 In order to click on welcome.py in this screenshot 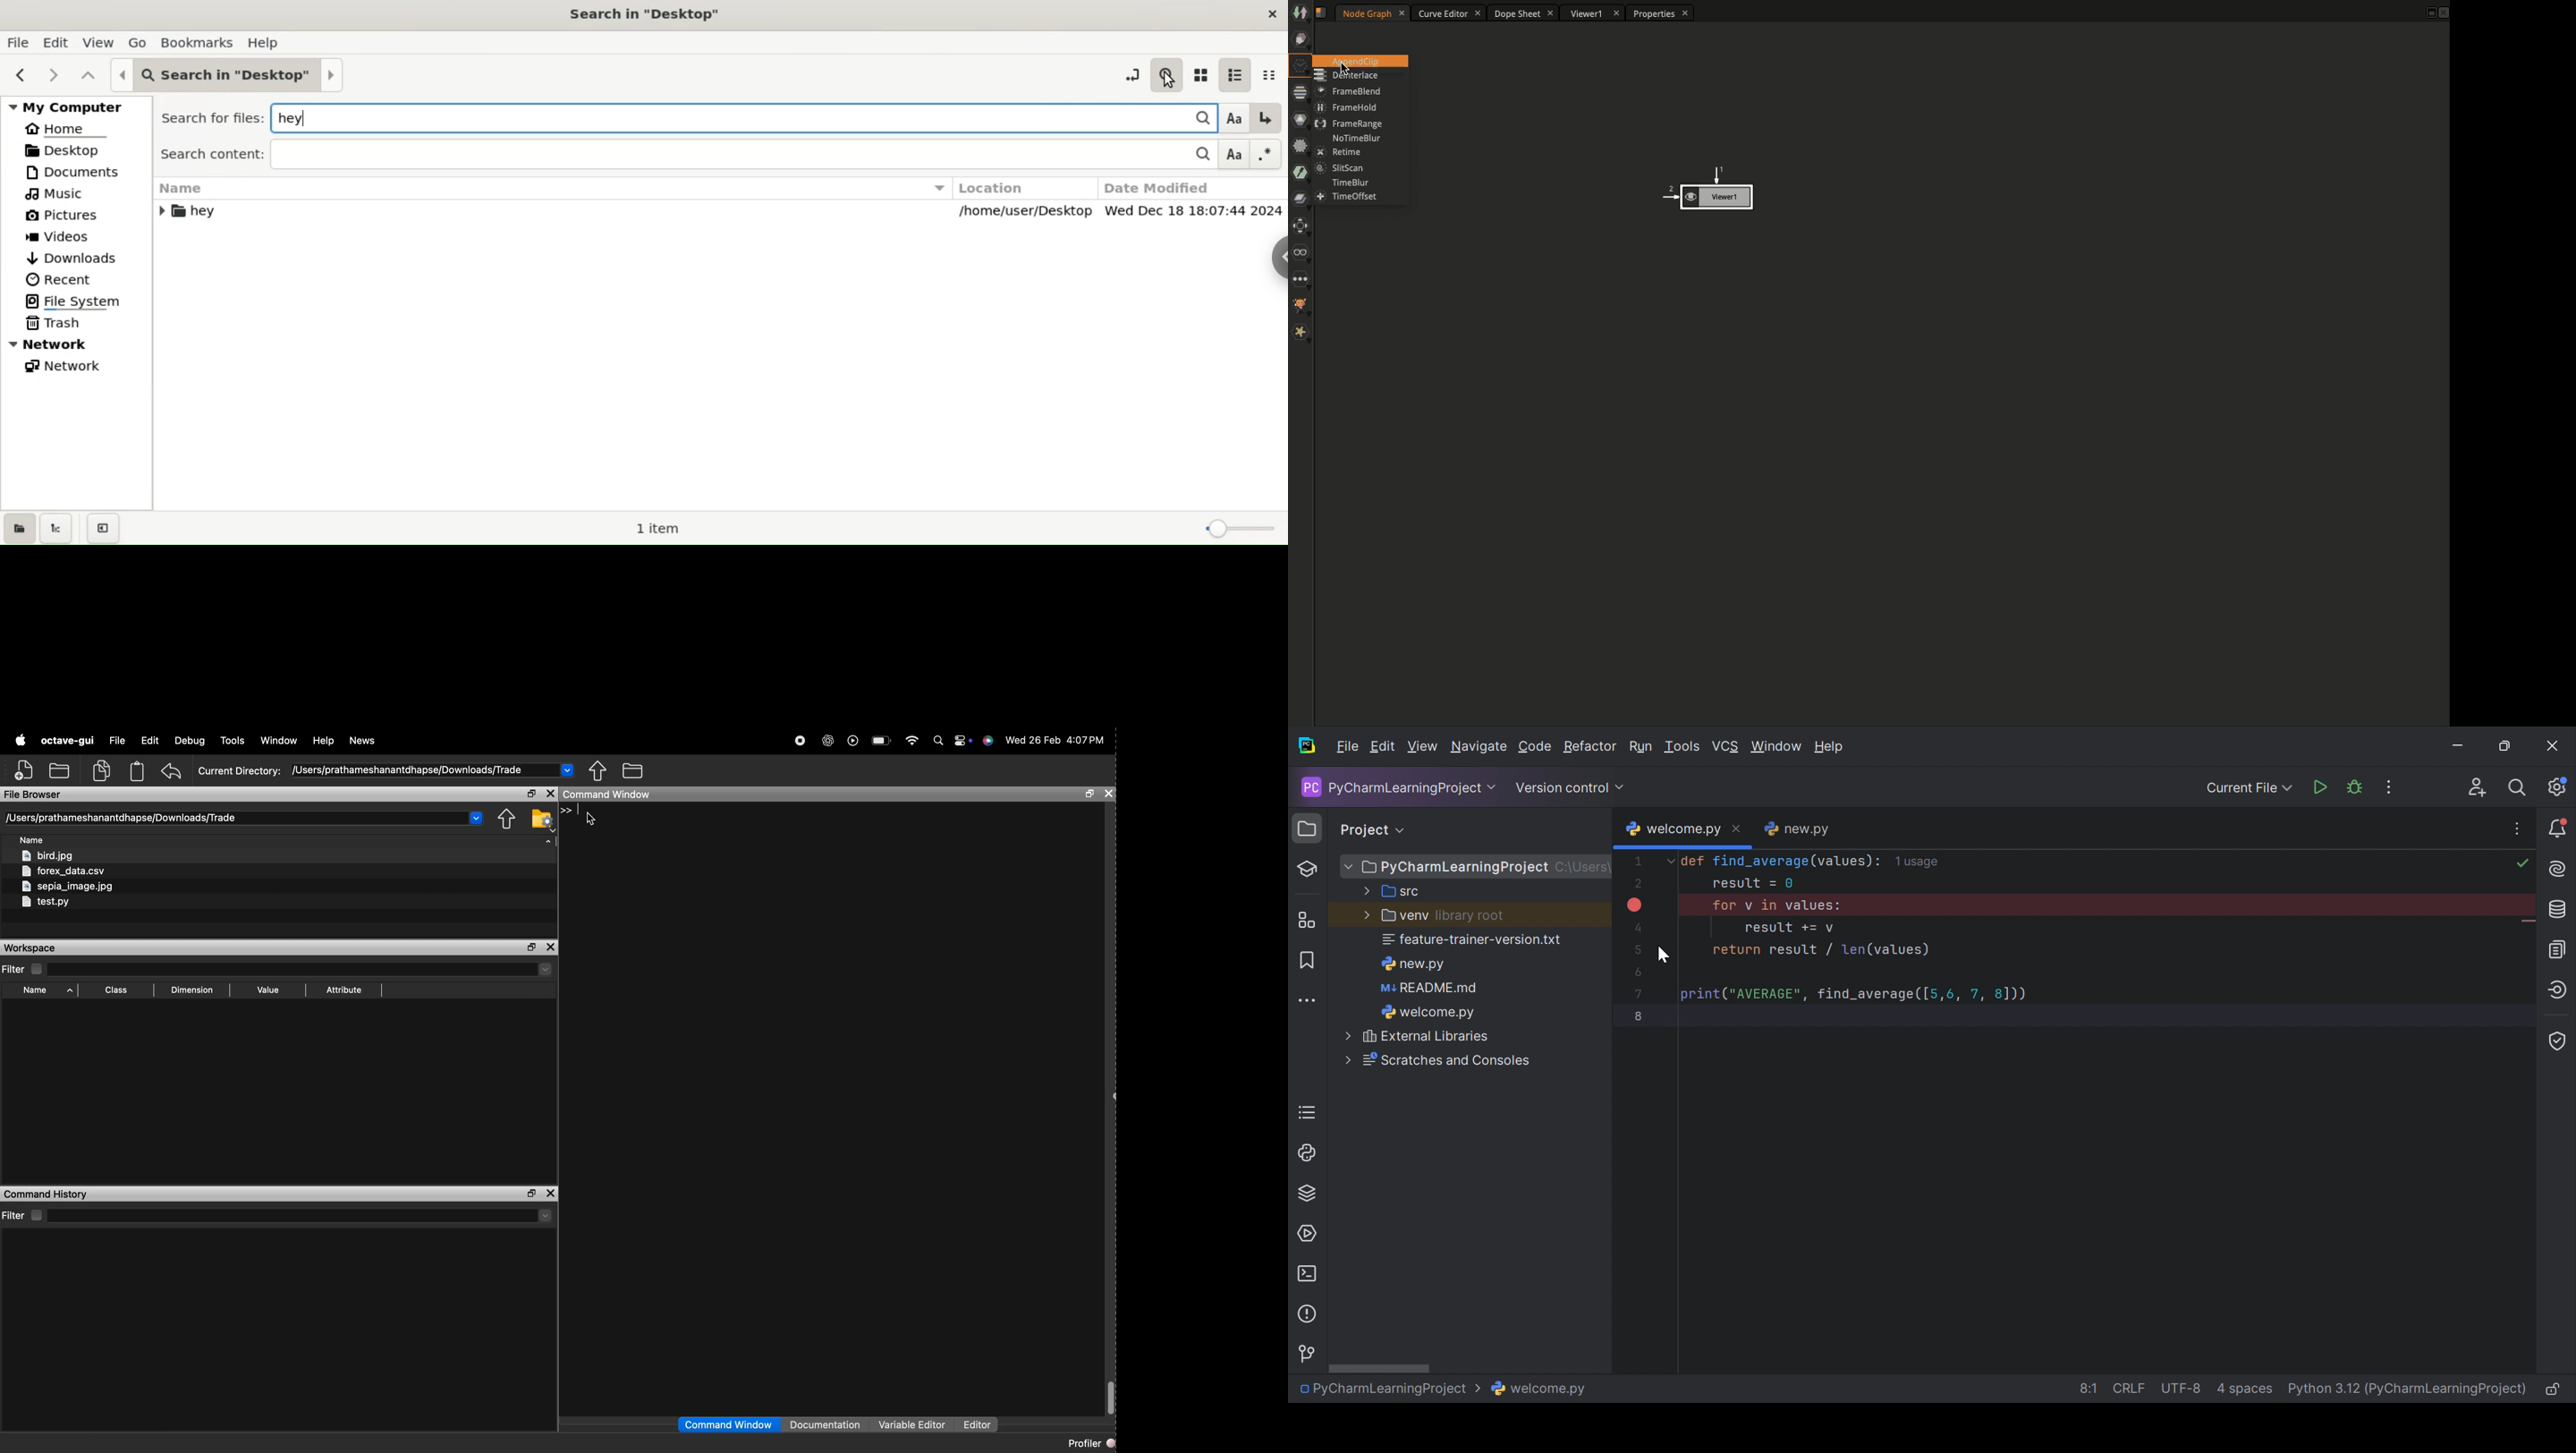, I will do `click(1430, 1013)`.